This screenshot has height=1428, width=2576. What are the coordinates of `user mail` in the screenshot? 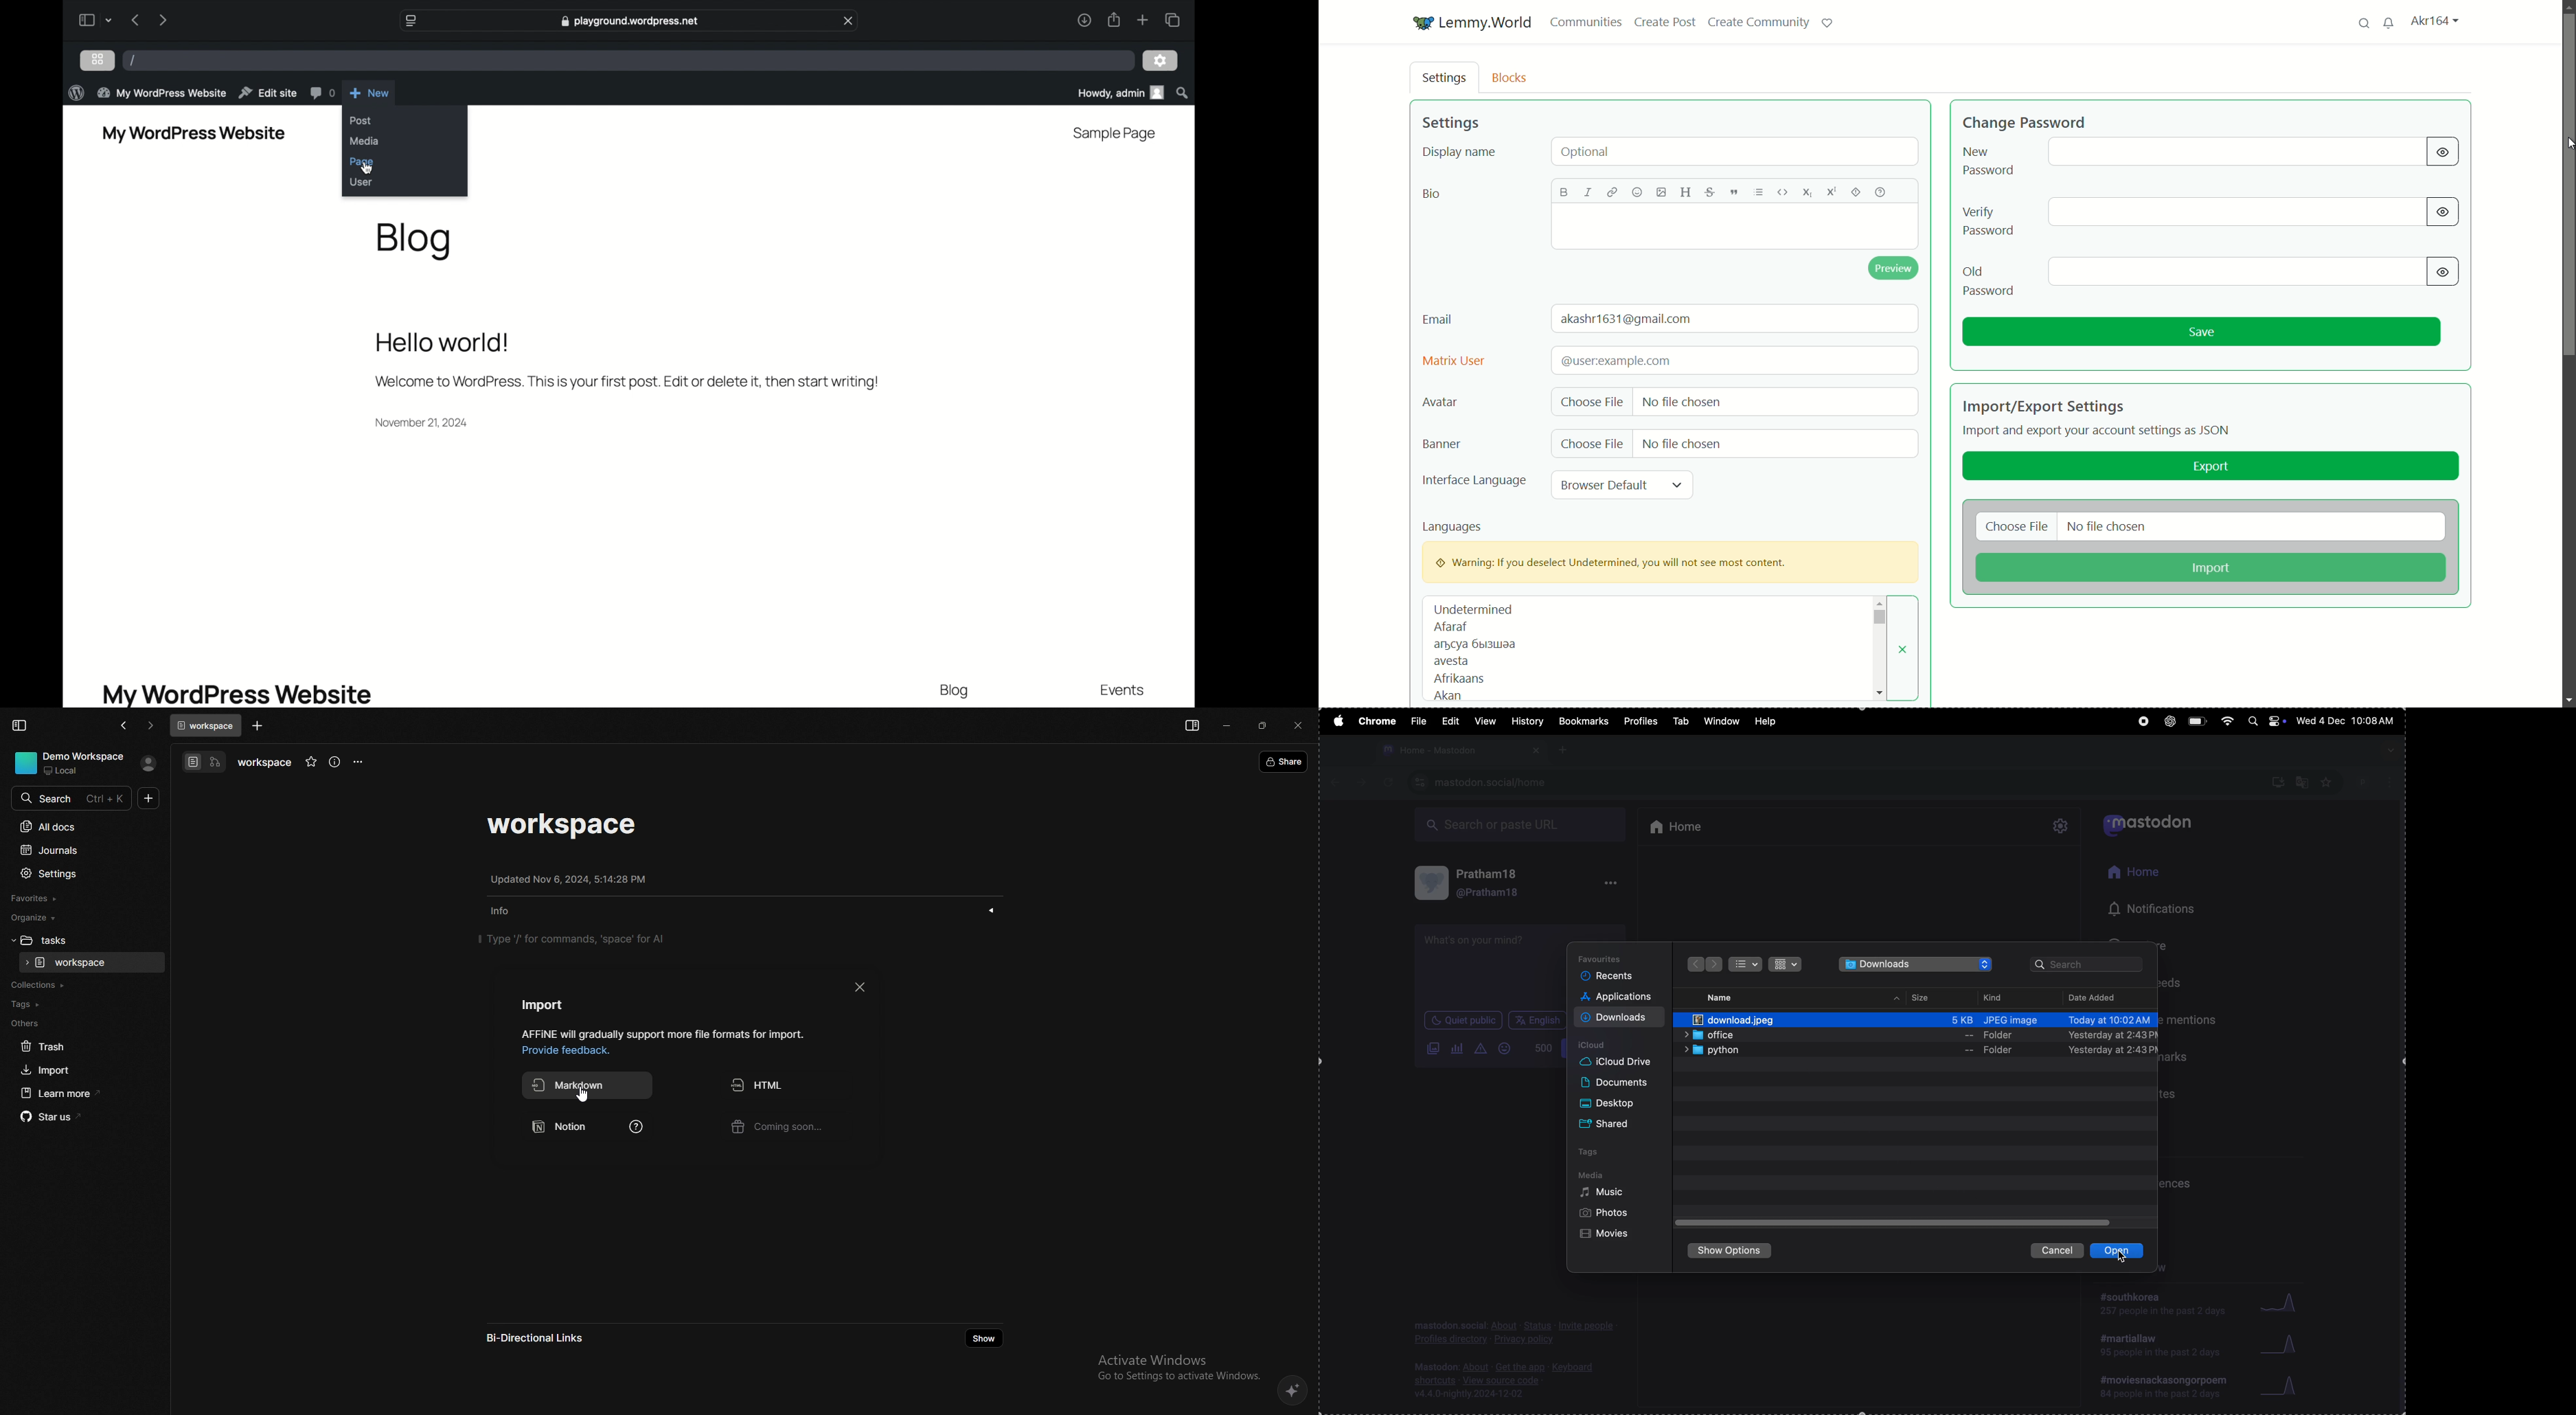 It's located at (1628, 320).